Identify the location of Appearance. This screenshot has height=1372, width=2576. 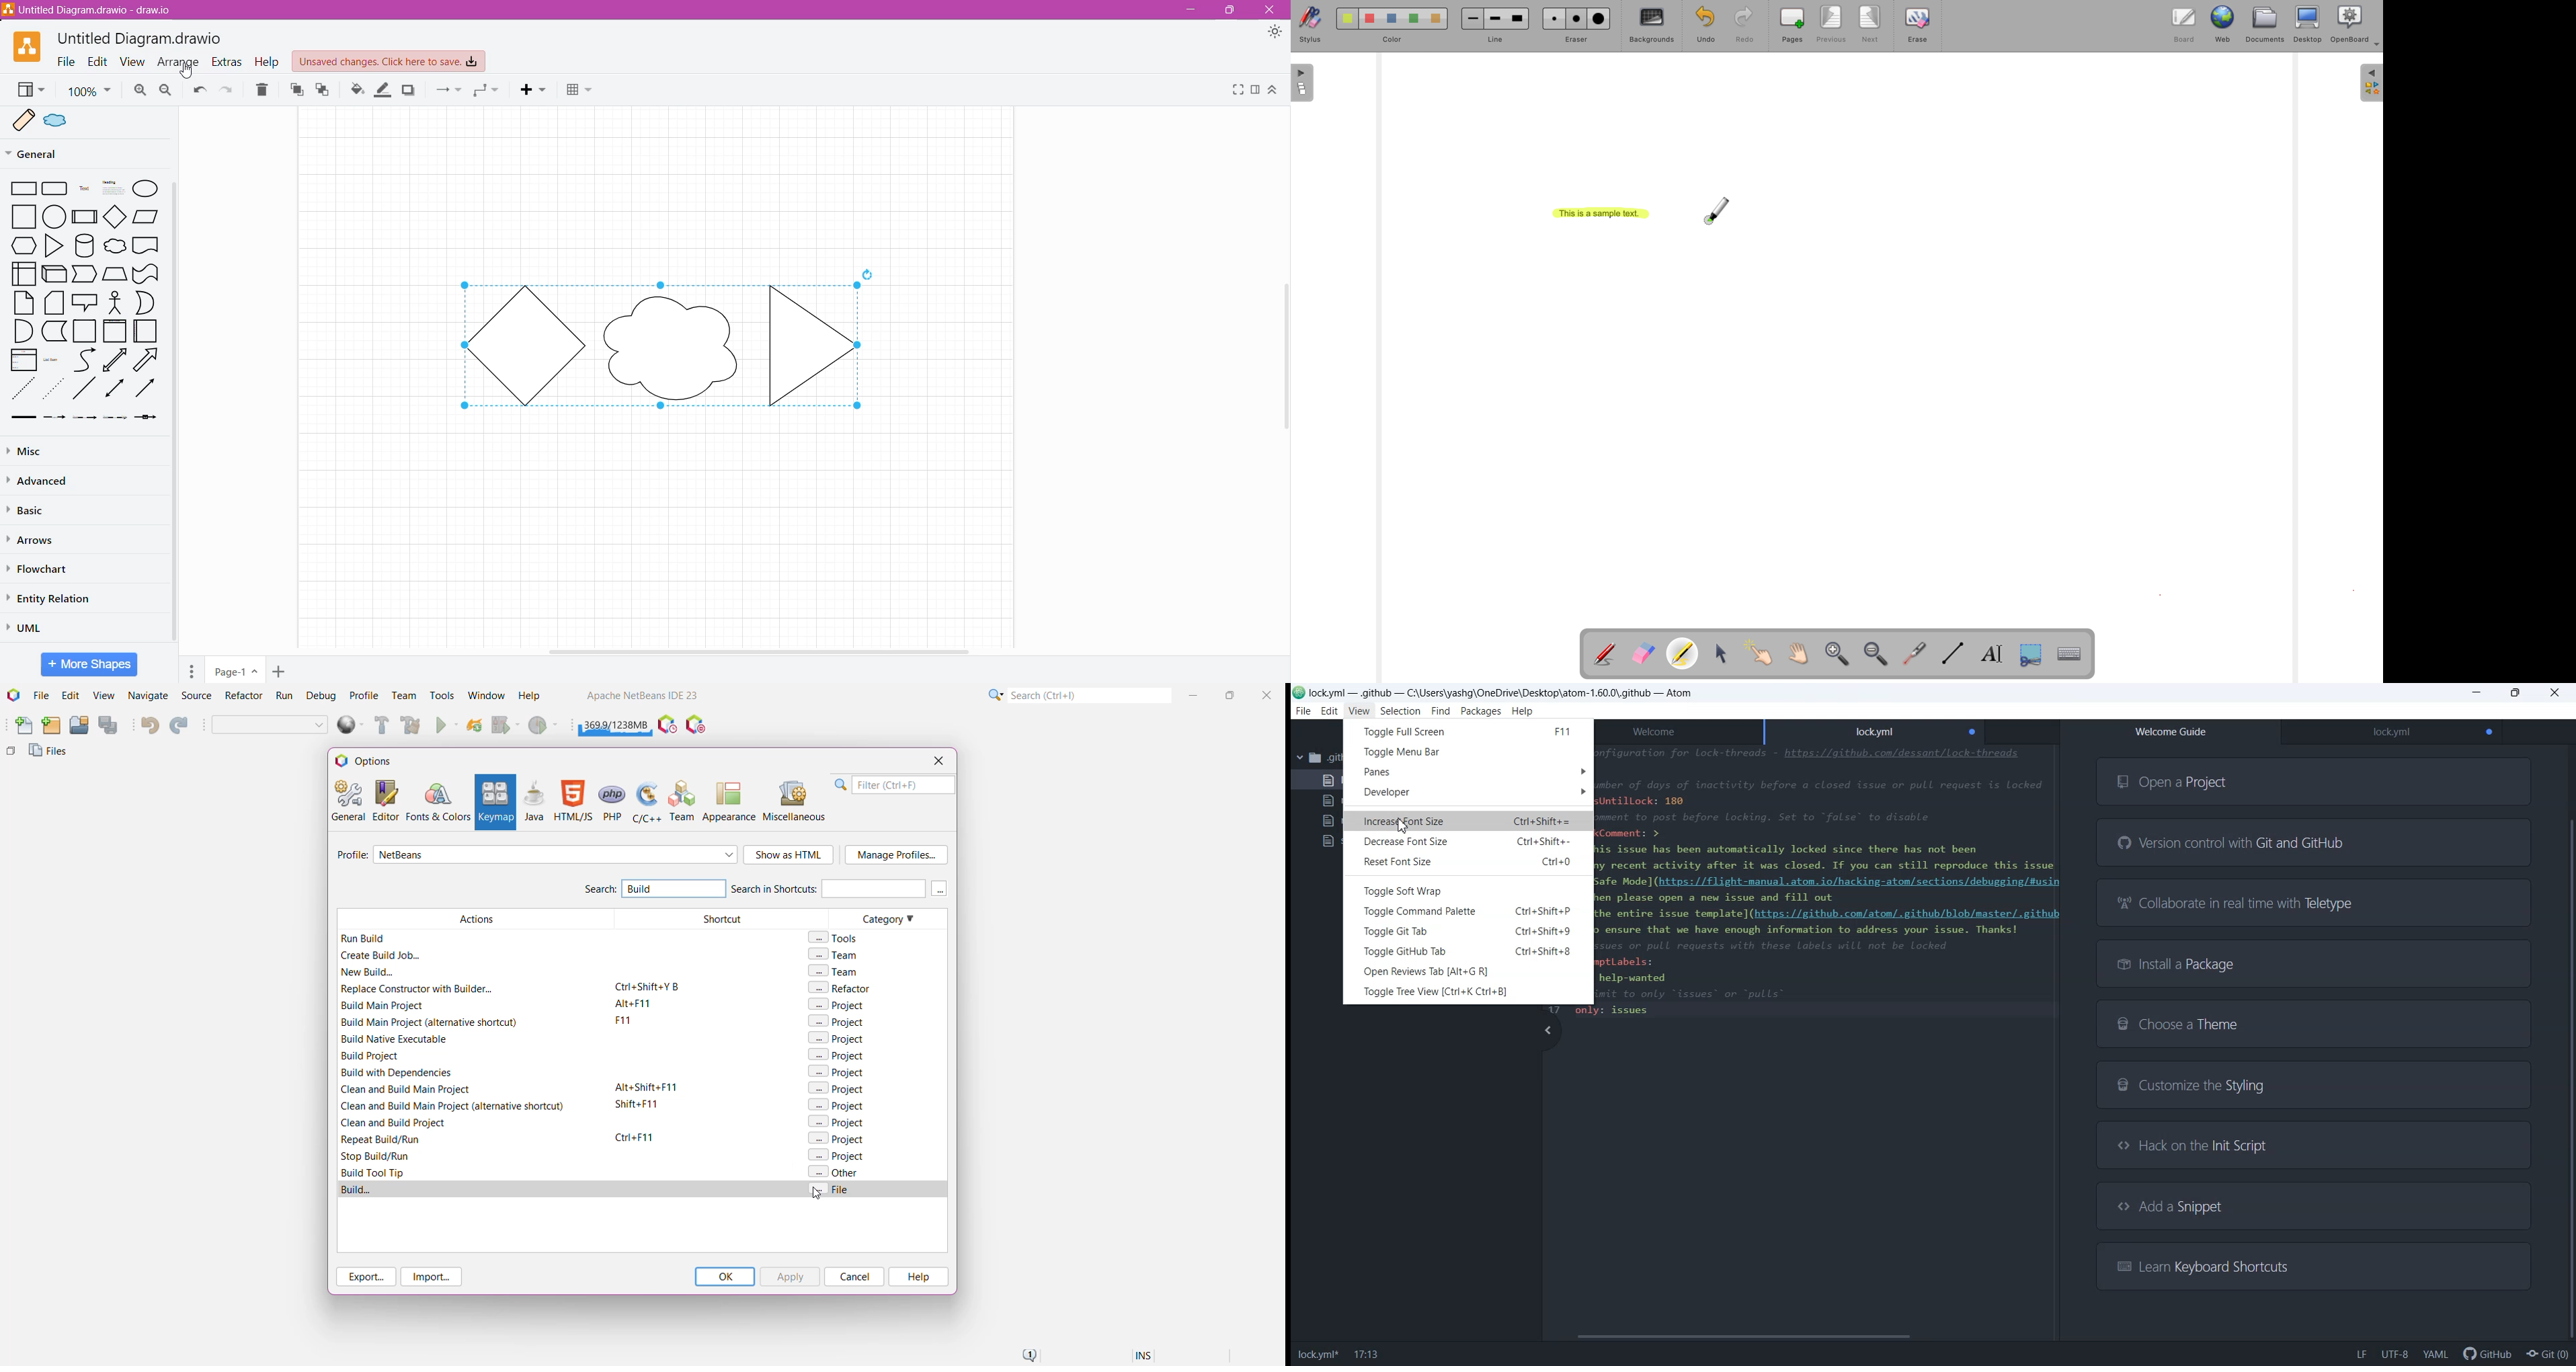
(1277, 34).